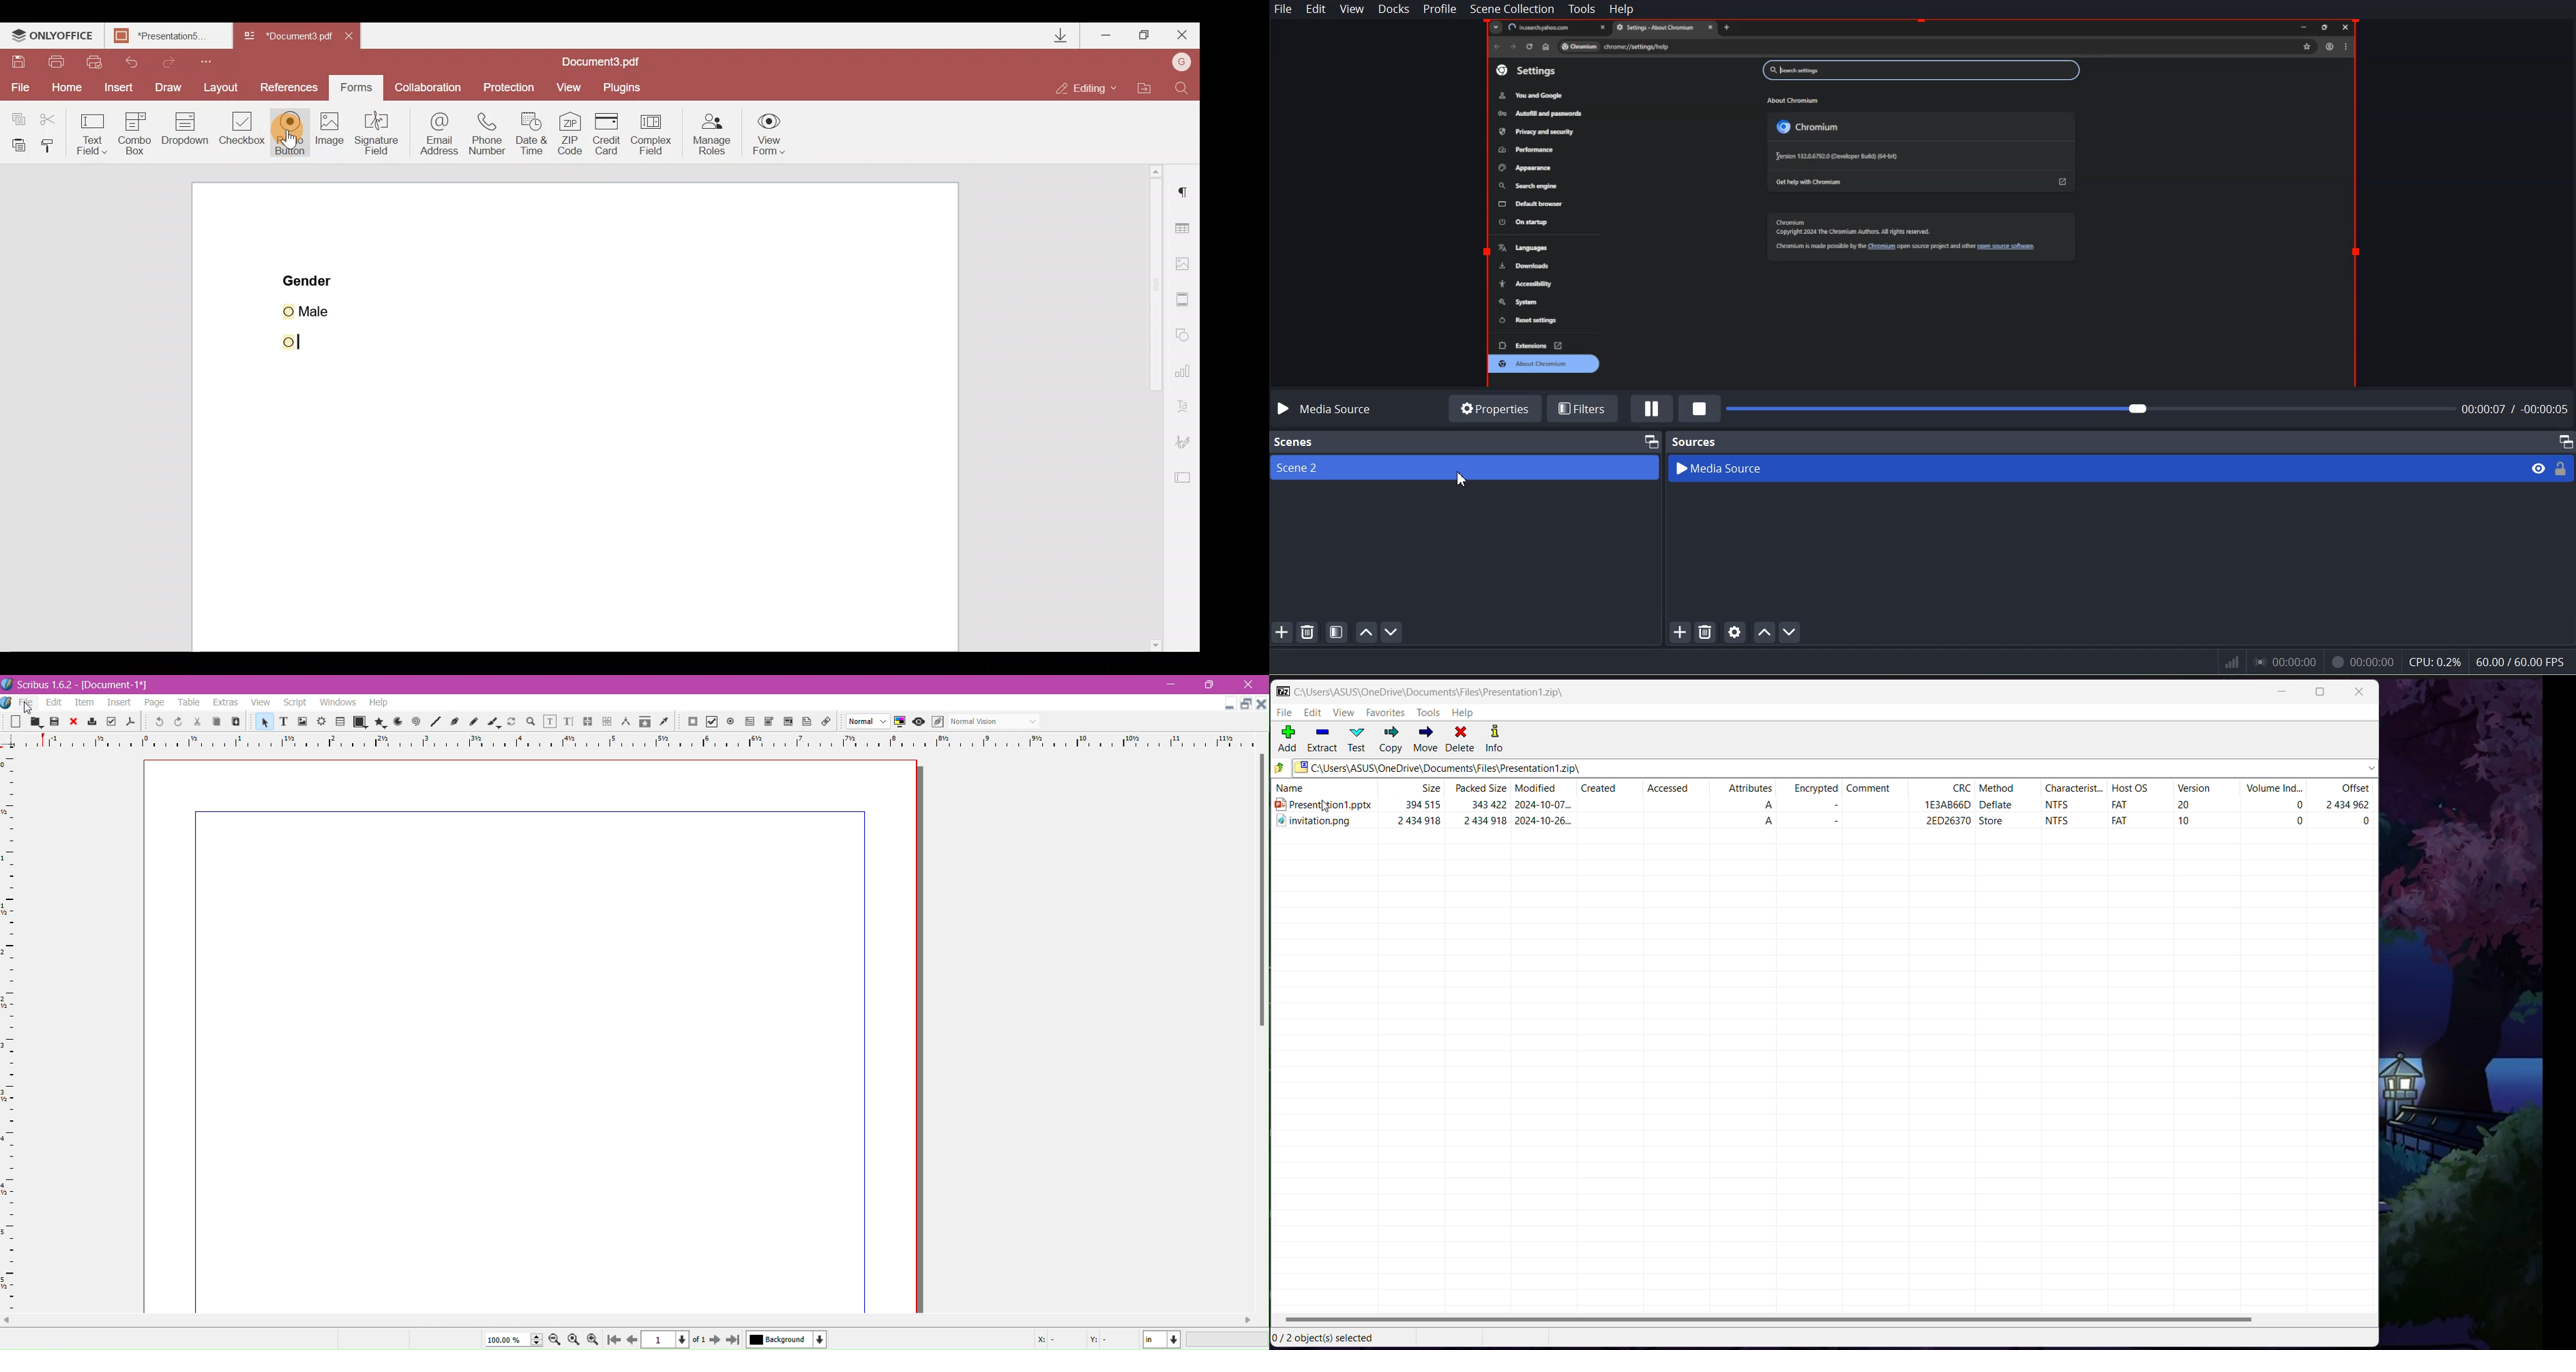 The image size is (2576, 1372). What do you see at coordinates (436, 723) in the screenshot?
I see `line` at bounding box center [436, 723].